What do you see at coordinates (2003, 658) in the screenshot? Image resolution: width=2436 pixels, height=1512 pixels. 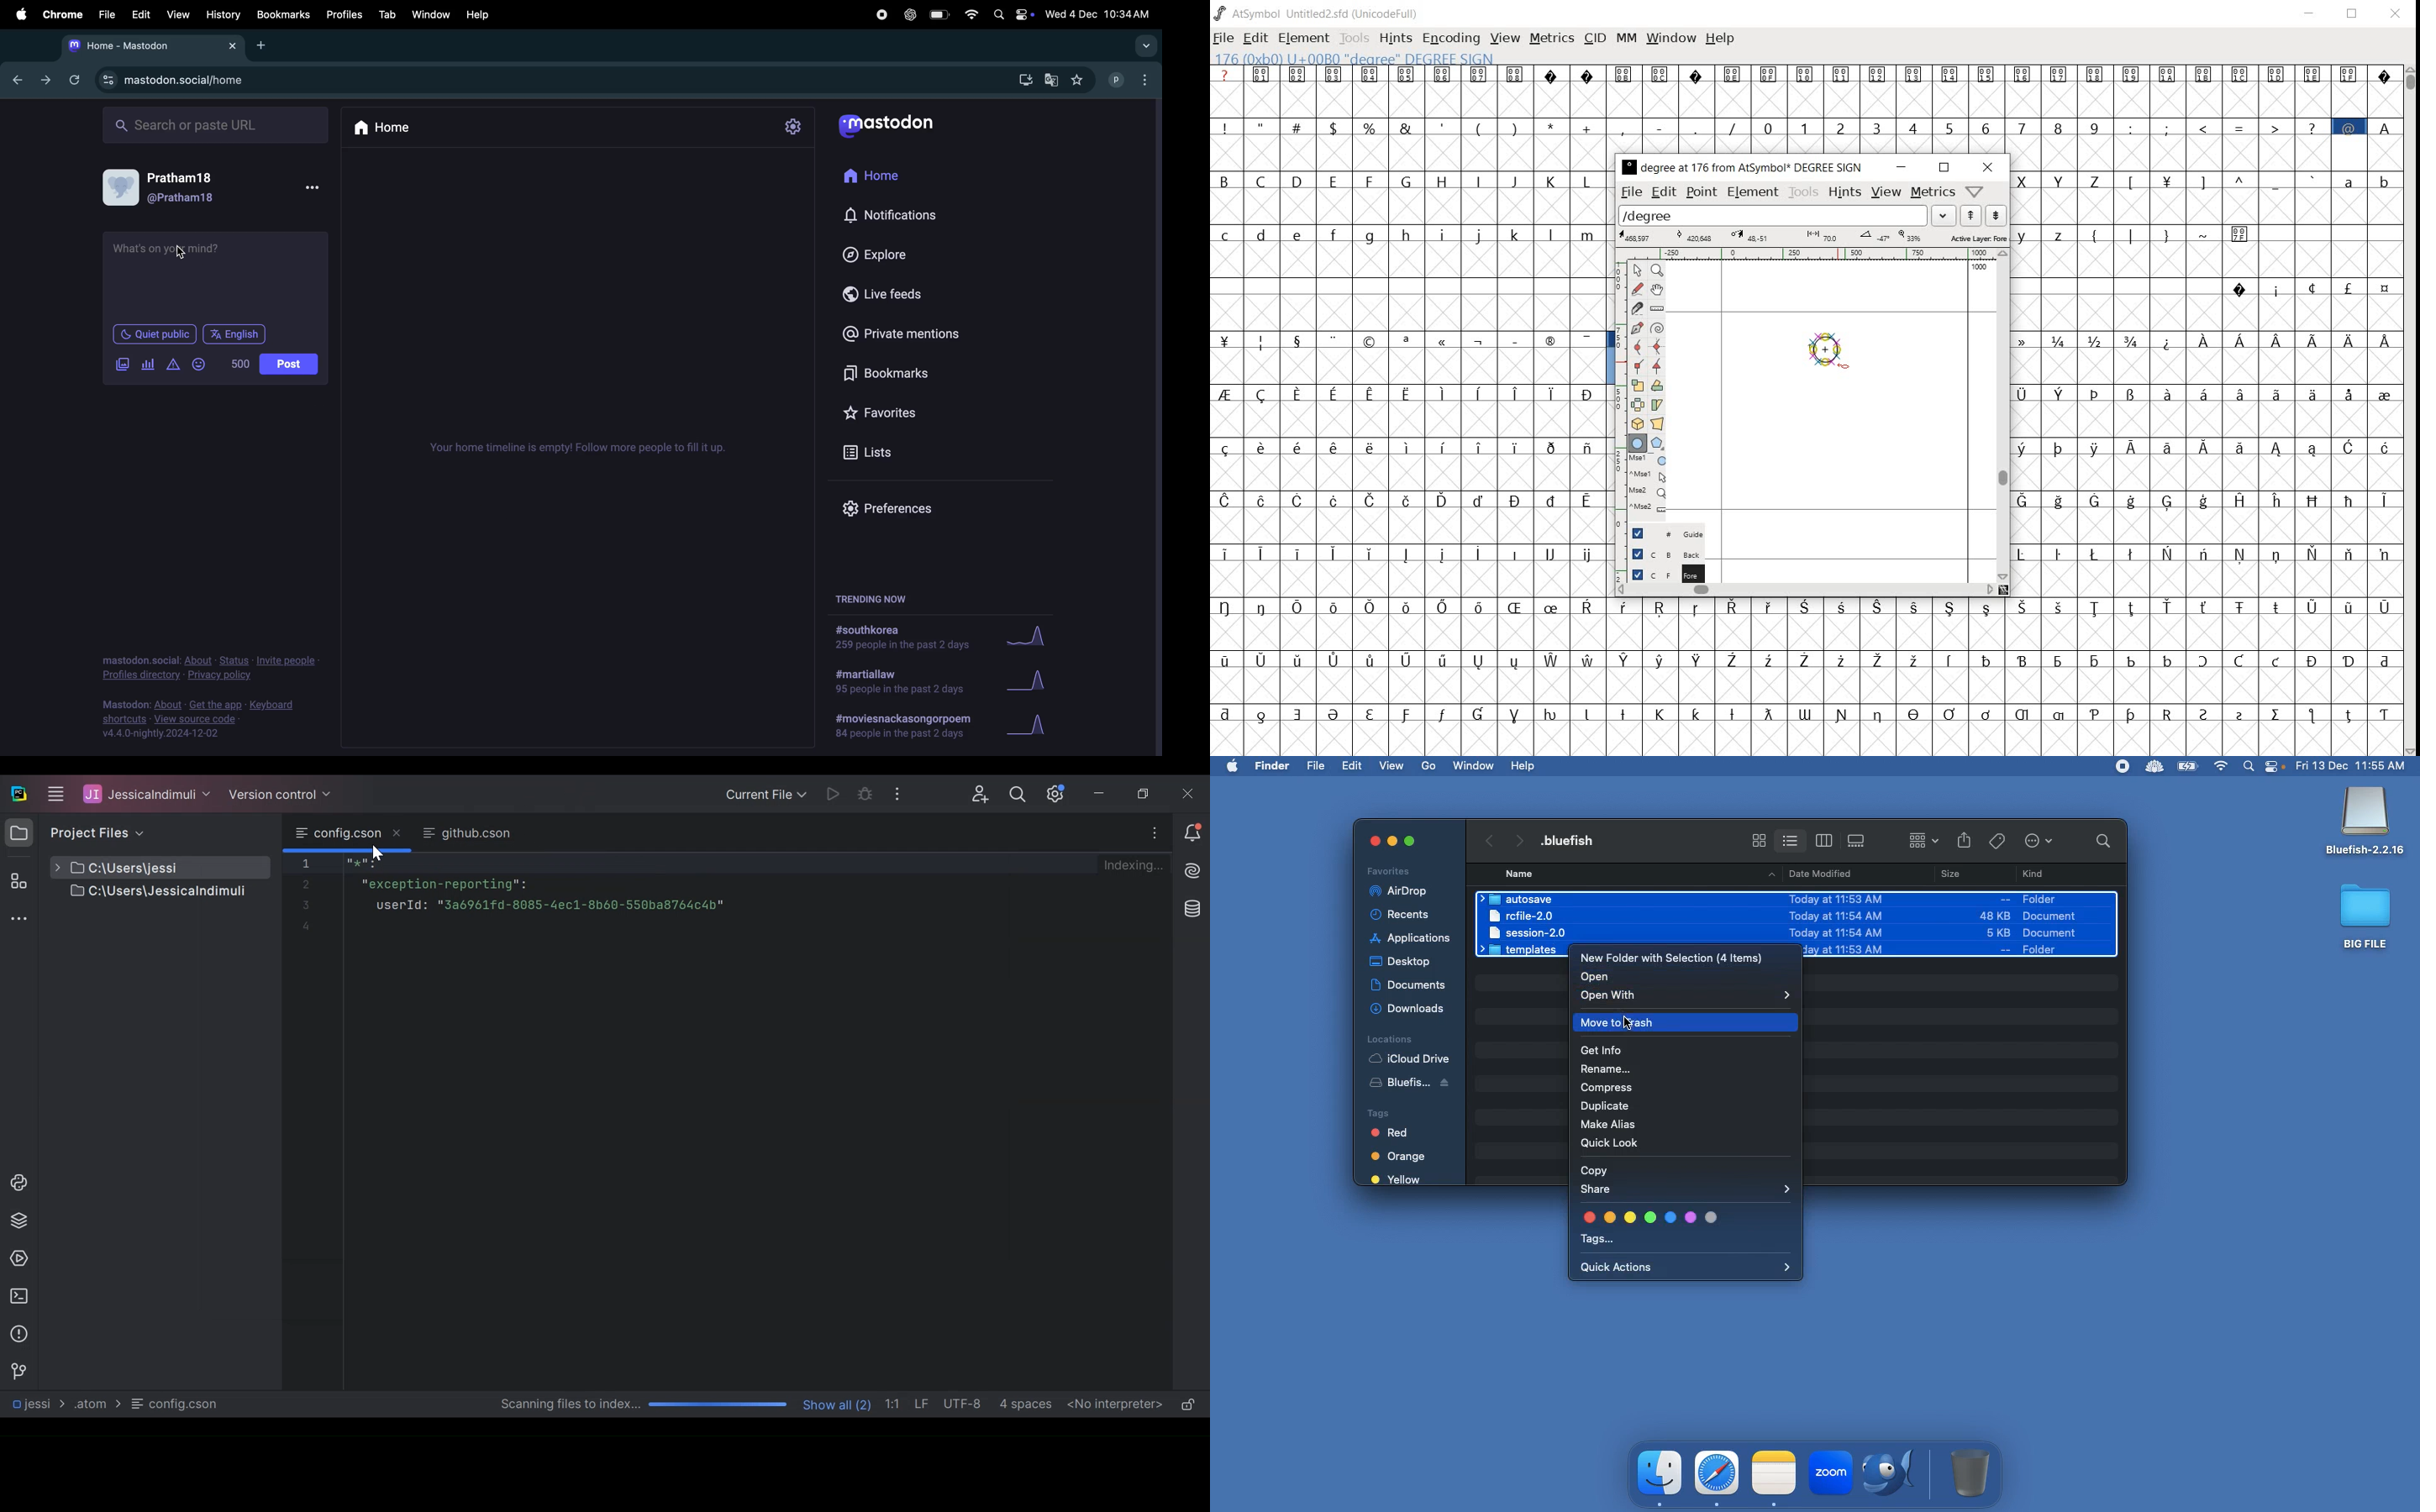 I see `special letters` at bounding box center [2003, 658].